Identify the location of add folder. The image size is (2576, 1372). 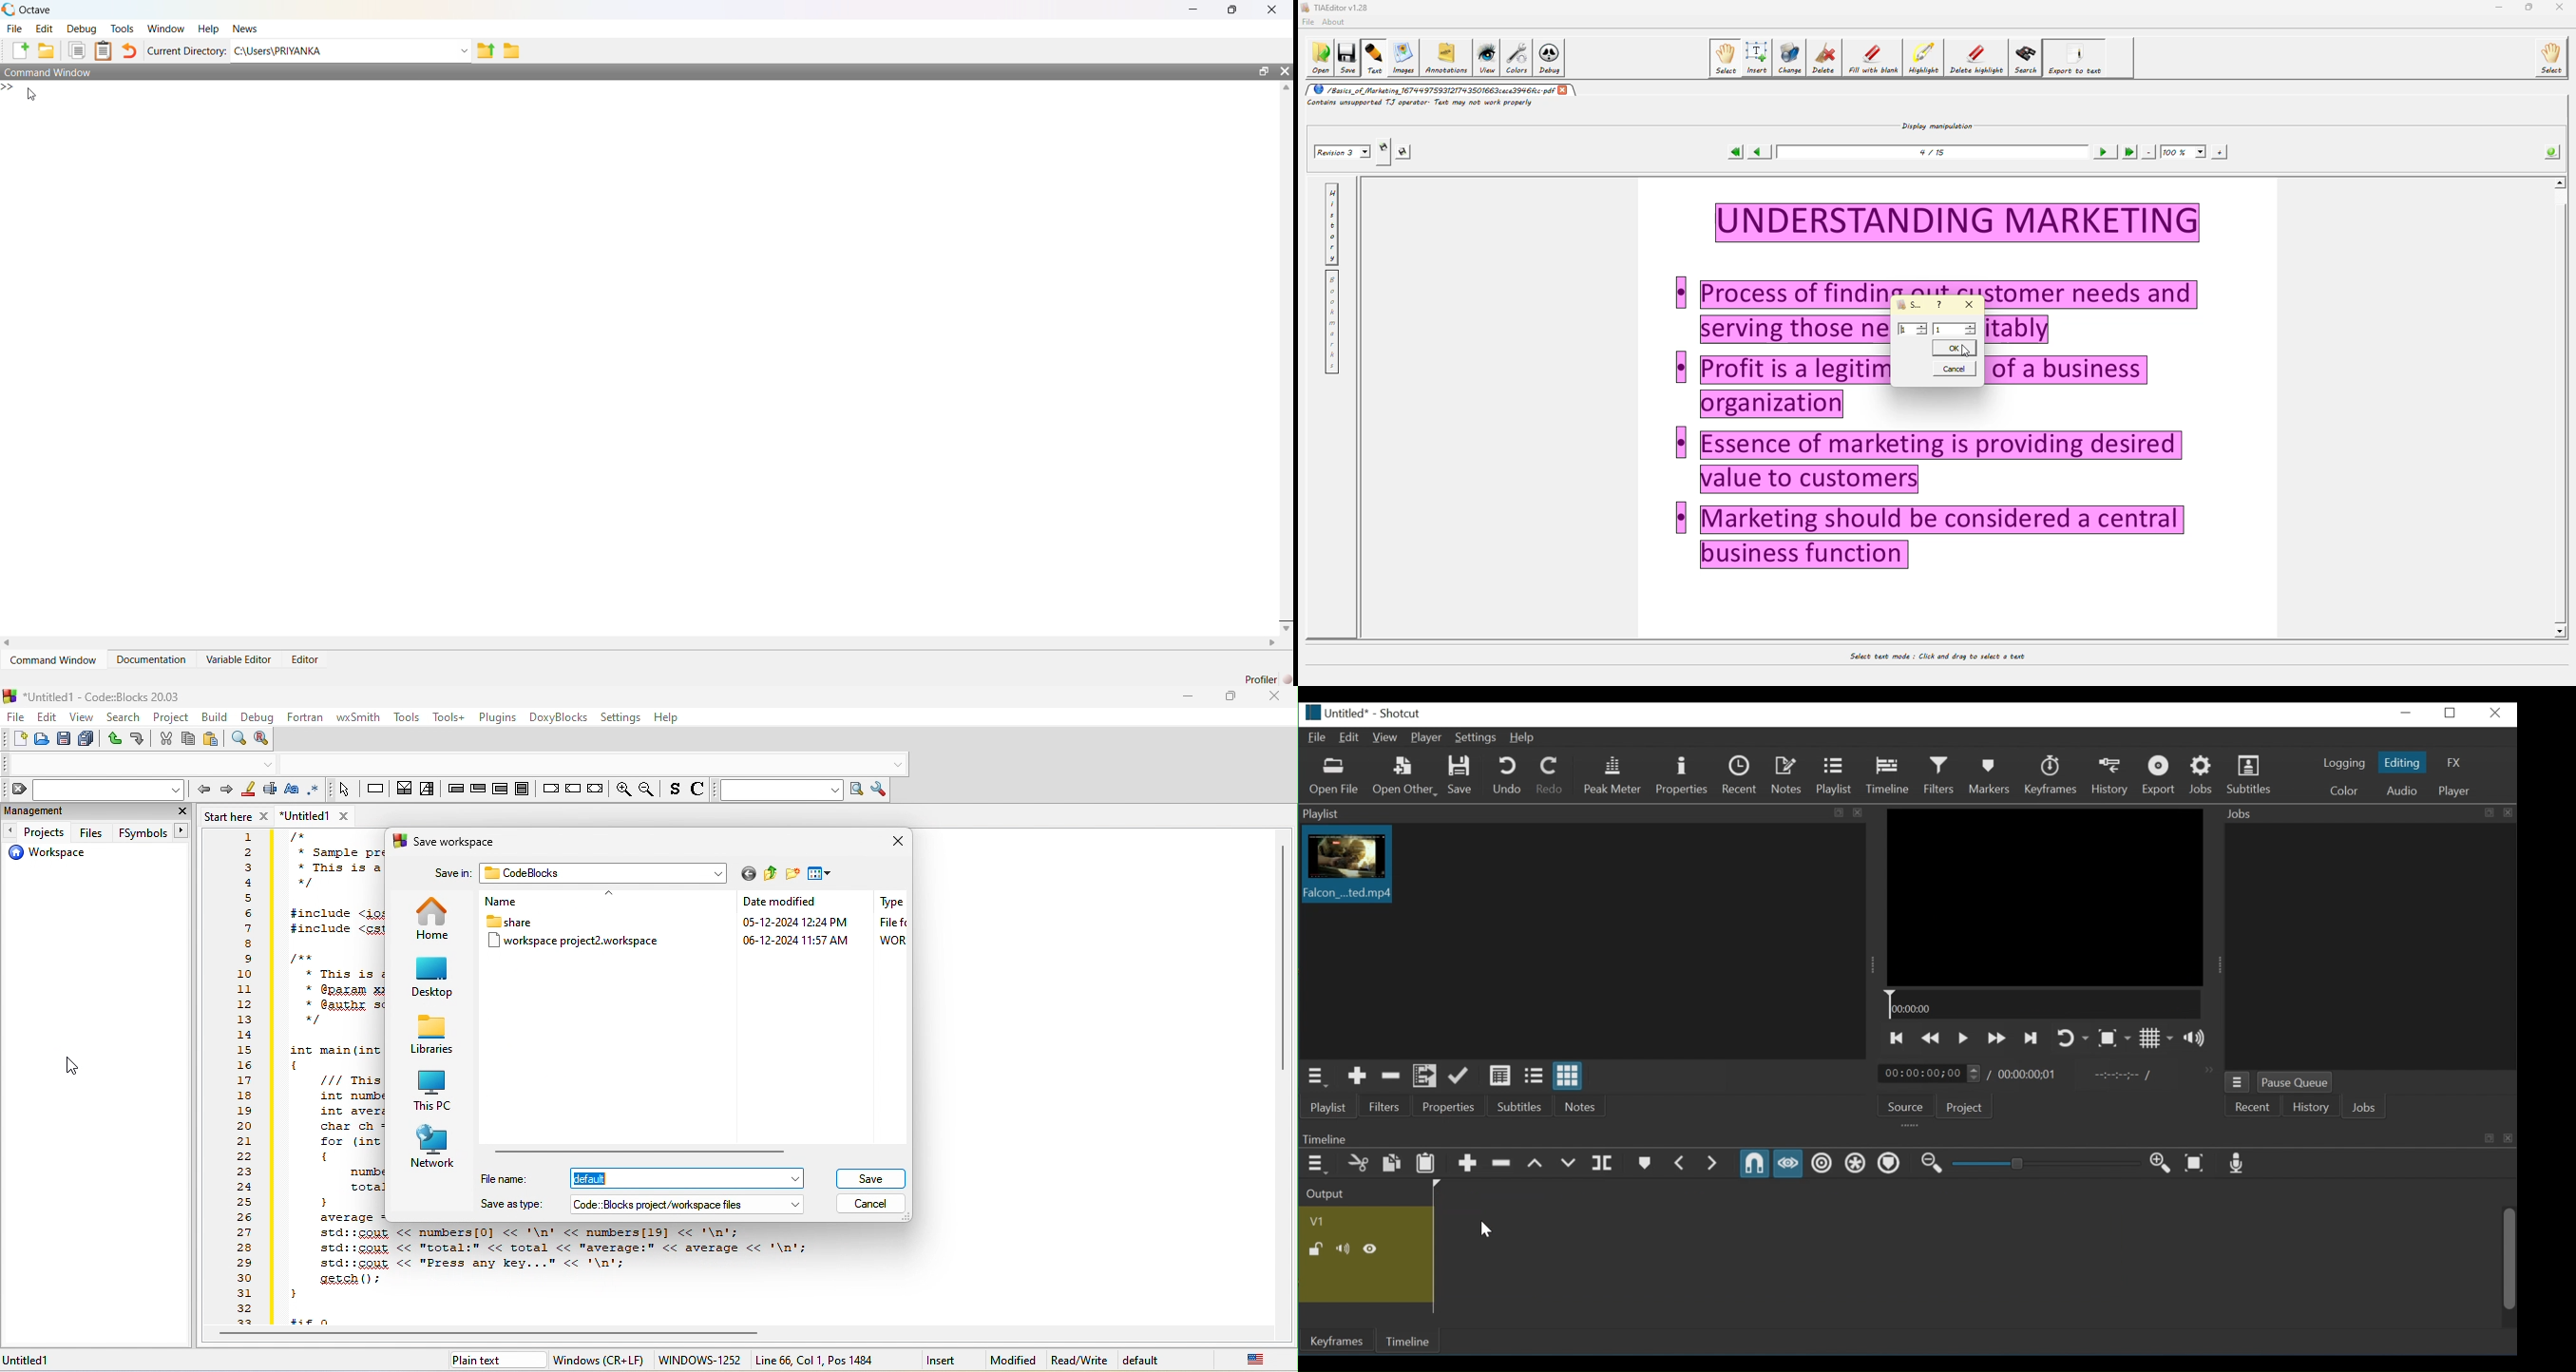
(47, 51).